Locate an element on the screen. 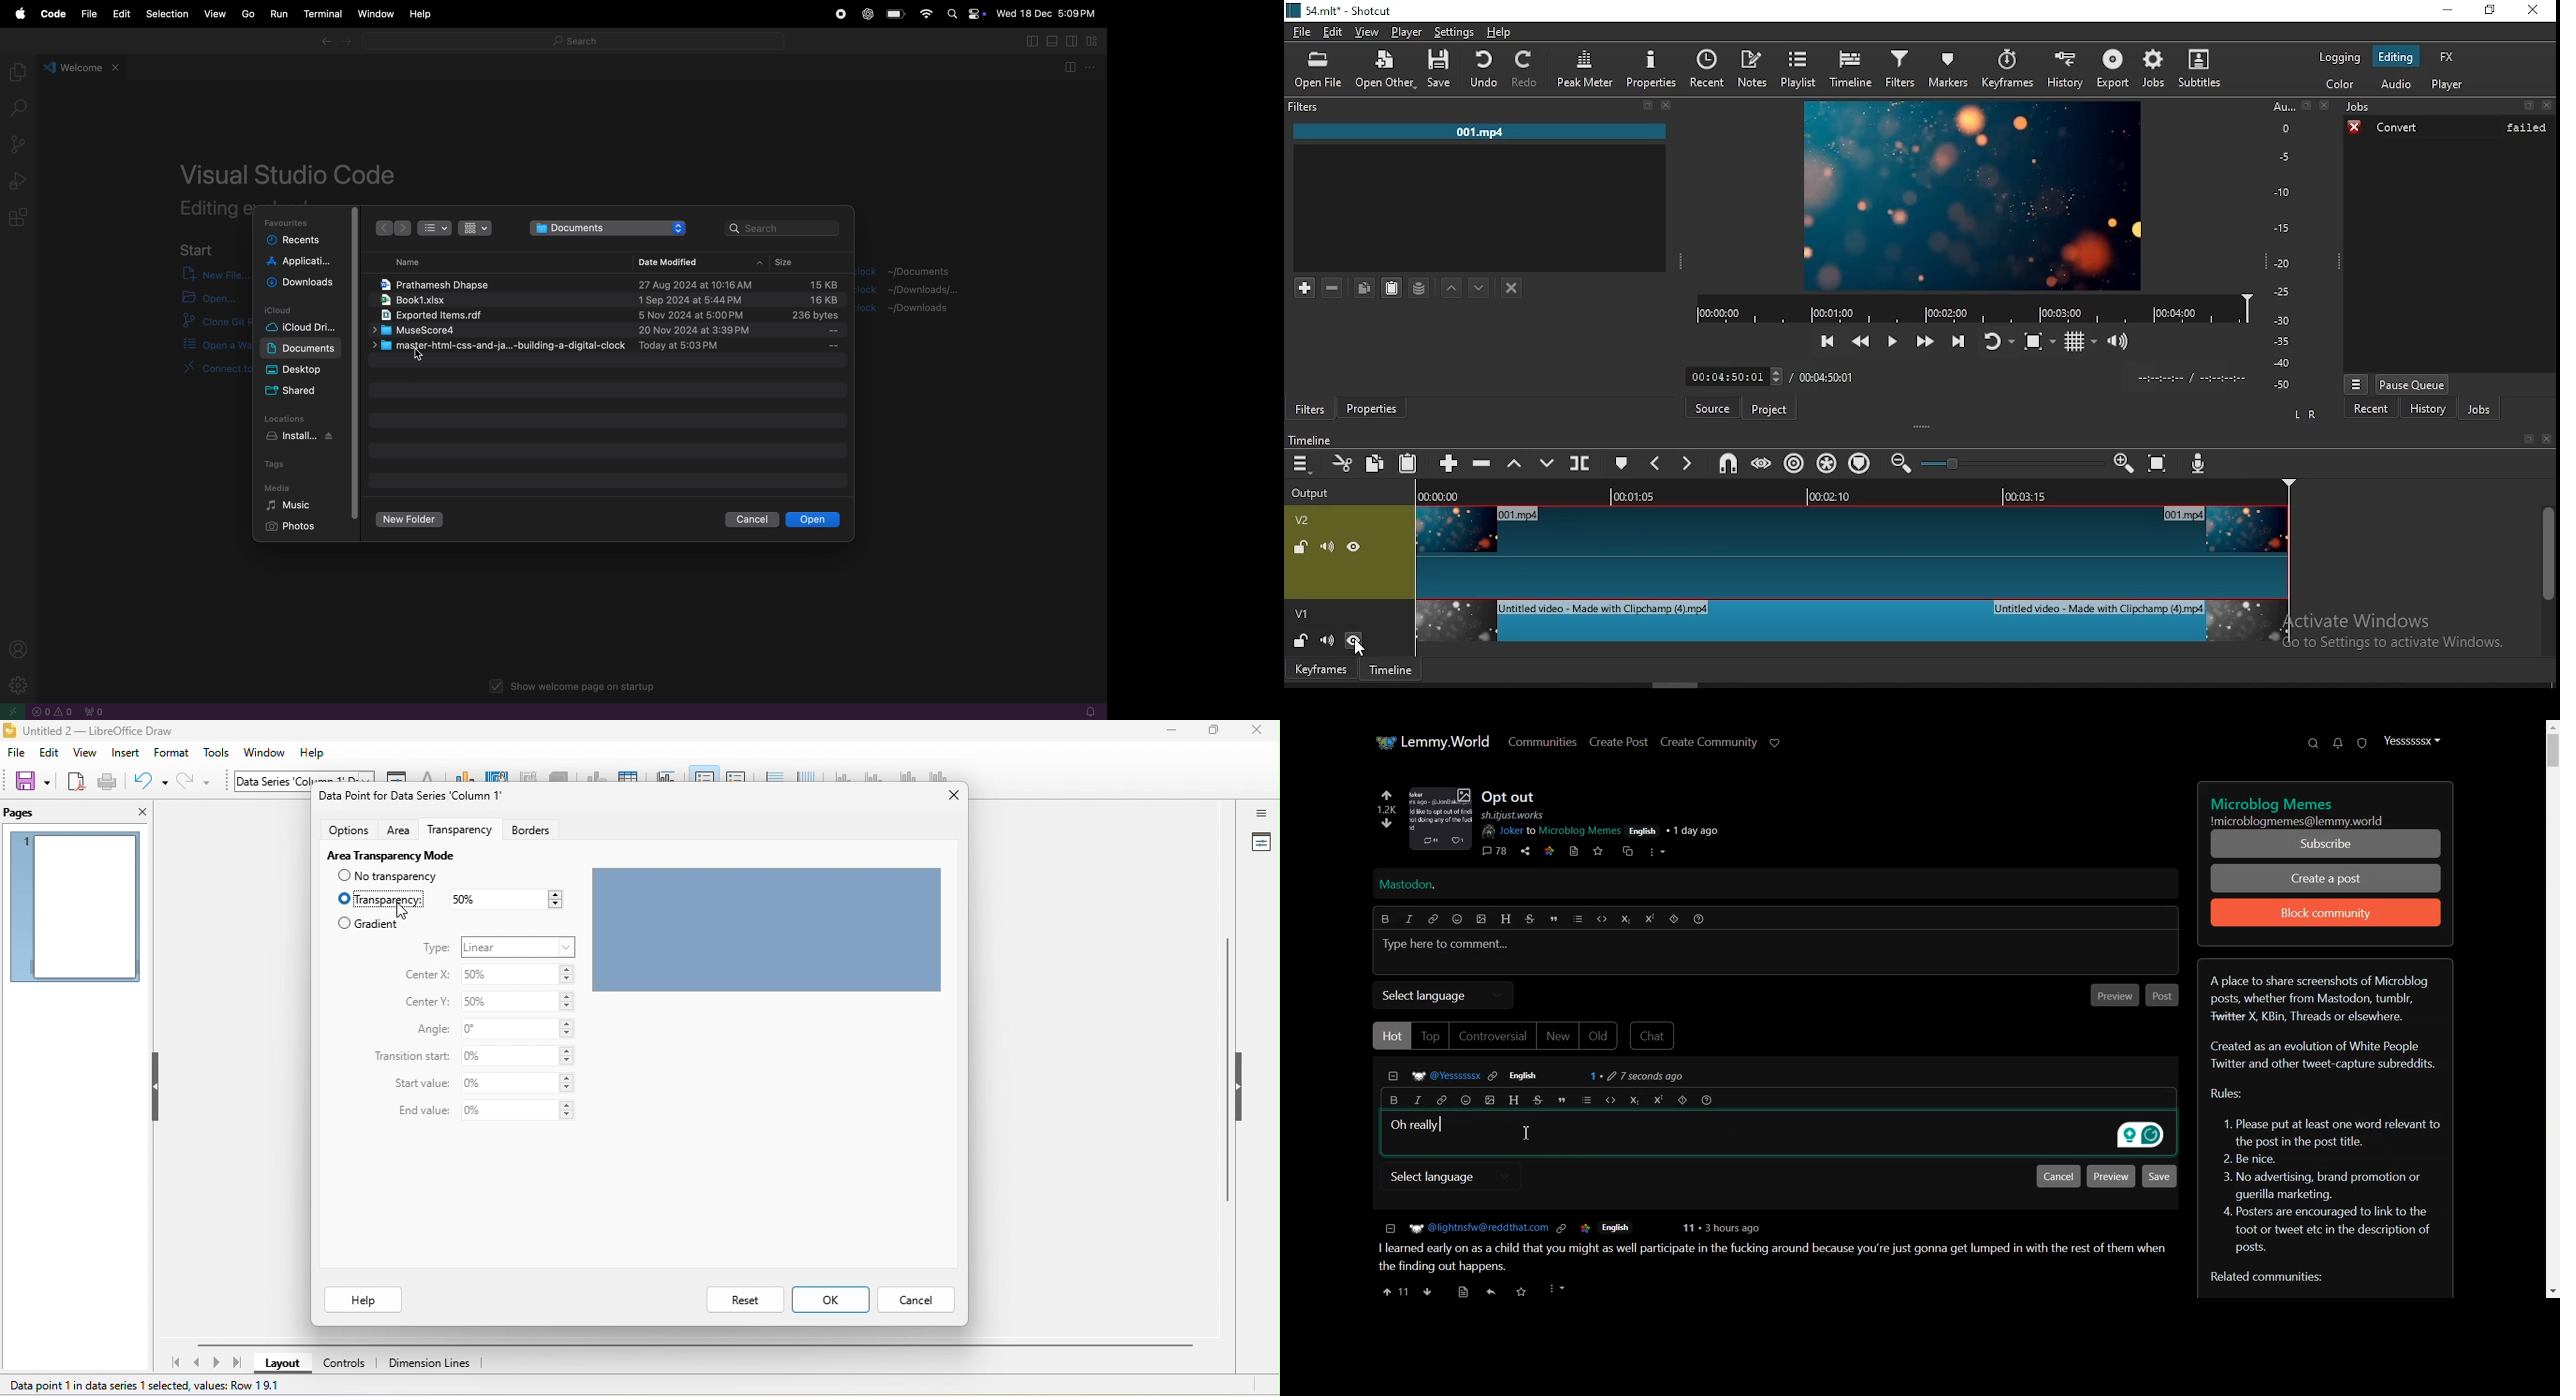 This screenshot has height=1400, width=2576. append is located at coordinates (1446, 464).